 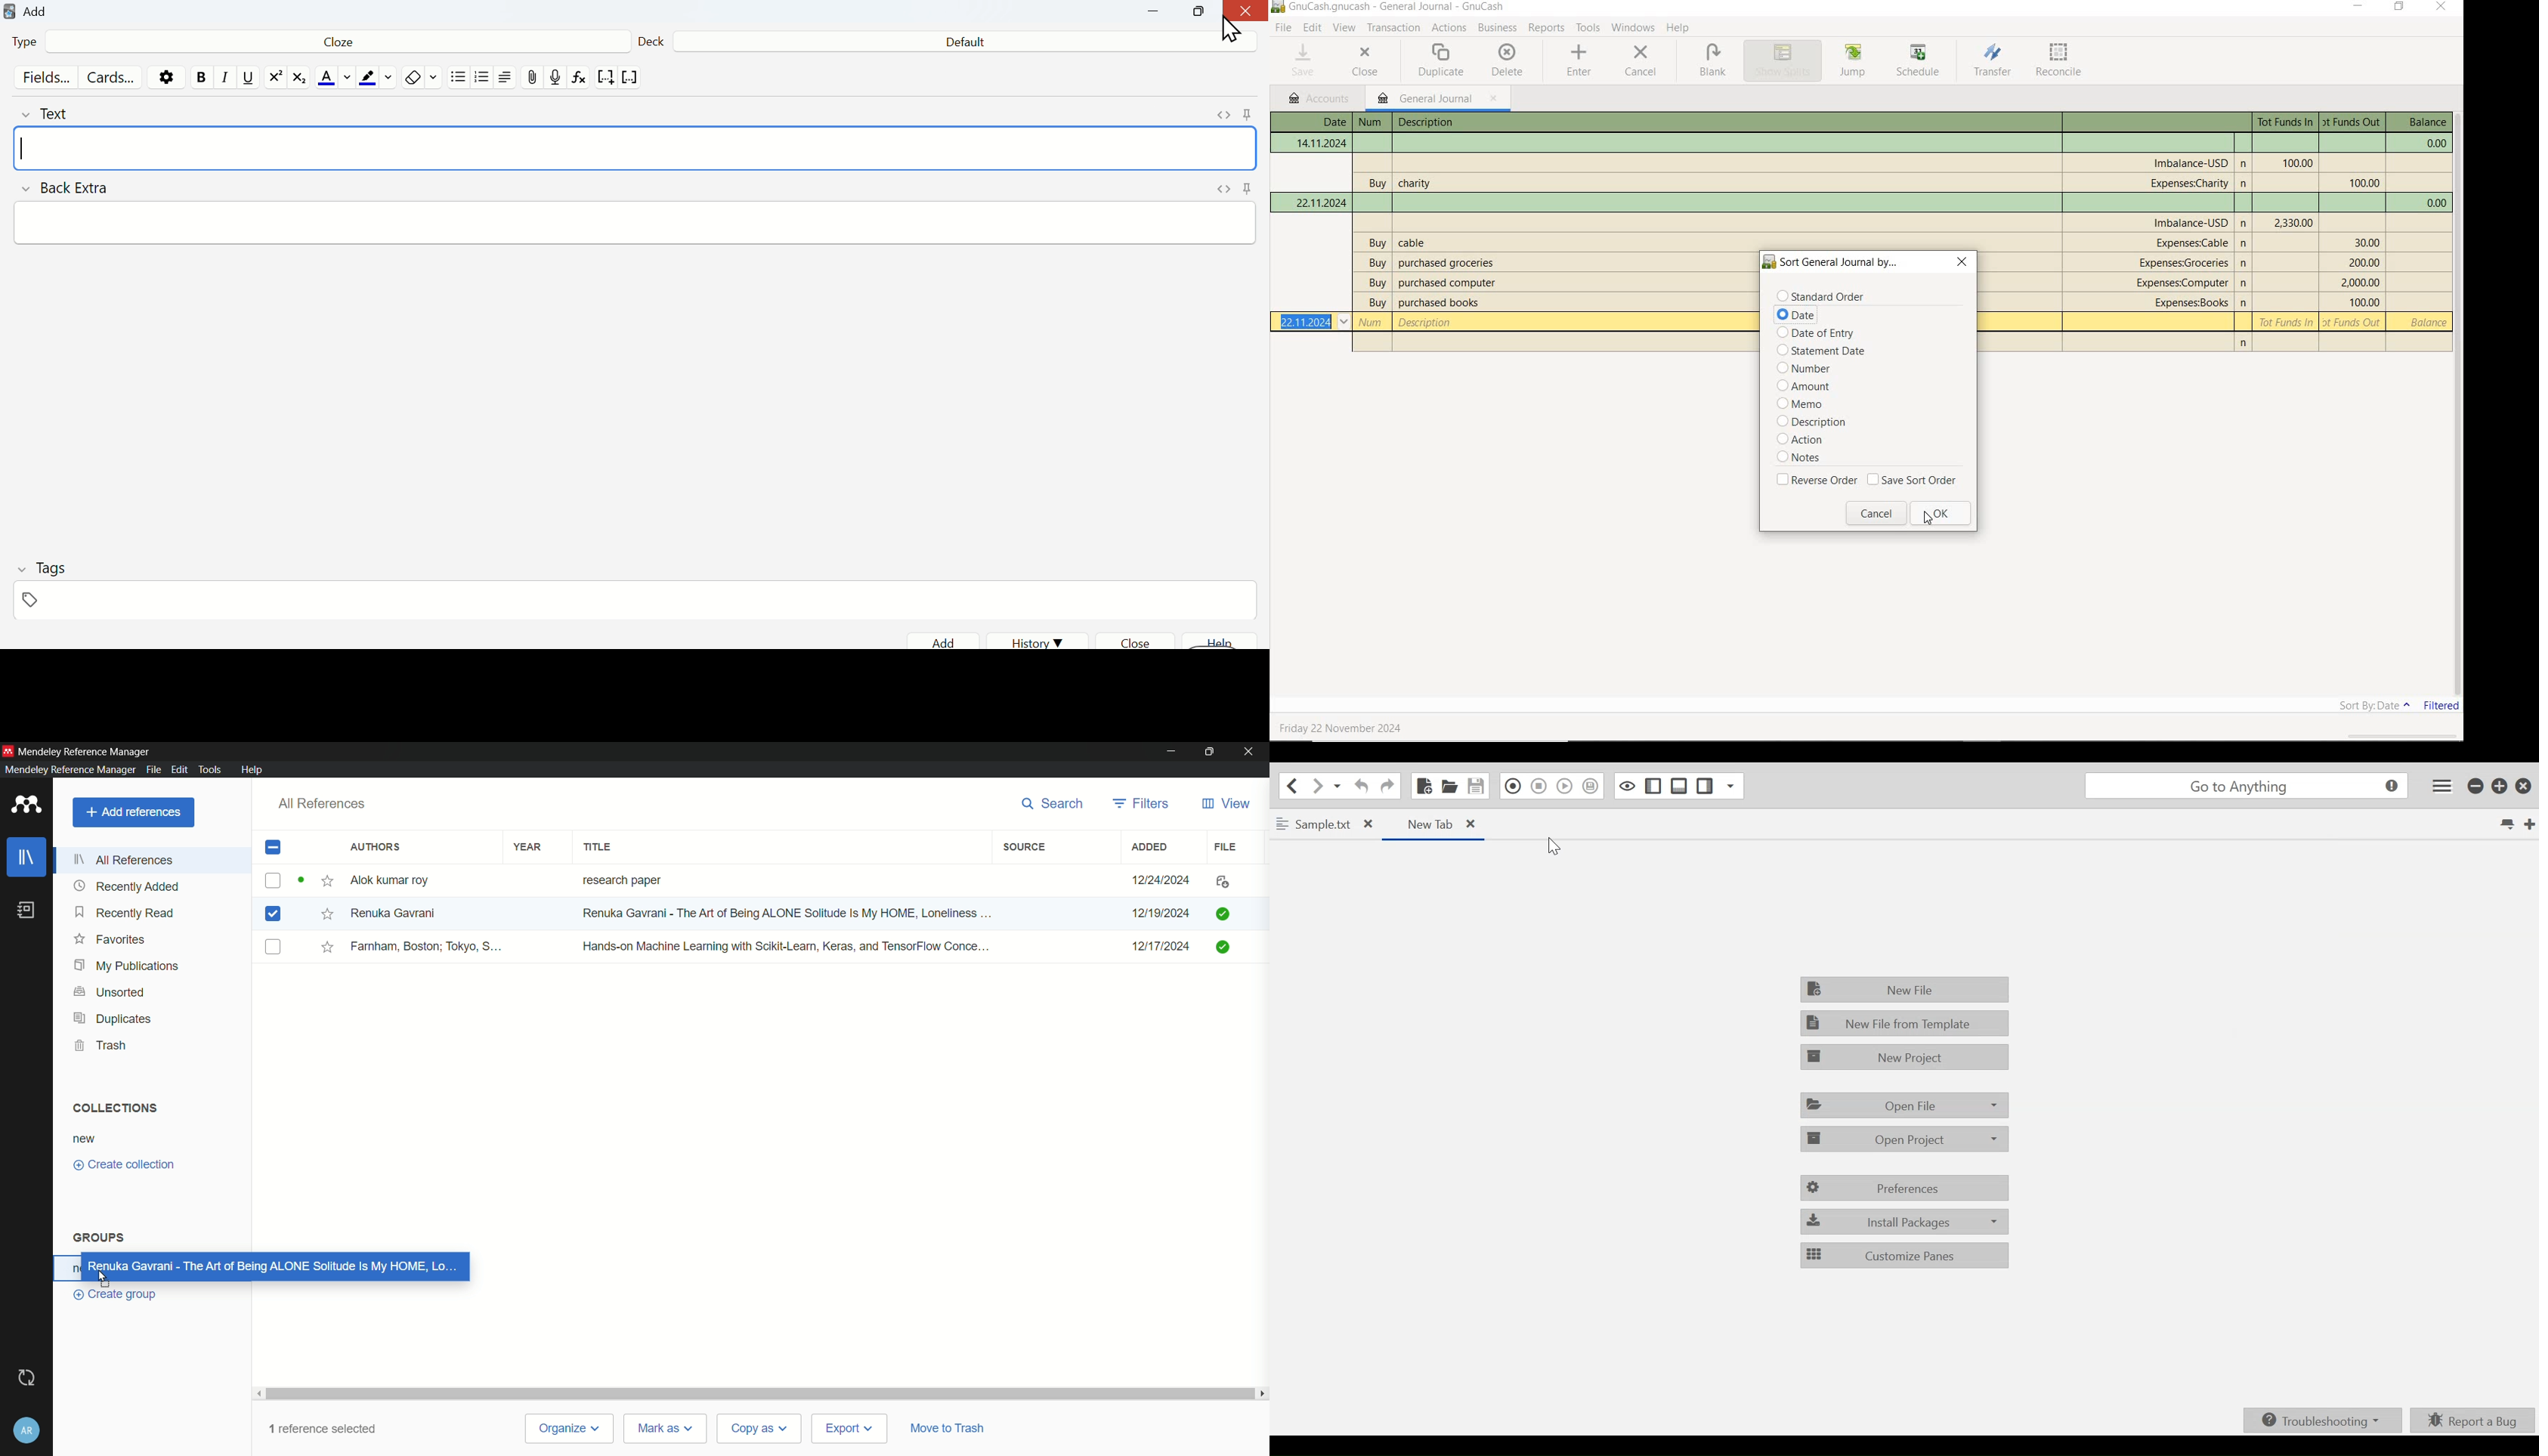 I want to click on Tot Funds Out, so click(x=2353, y=322).